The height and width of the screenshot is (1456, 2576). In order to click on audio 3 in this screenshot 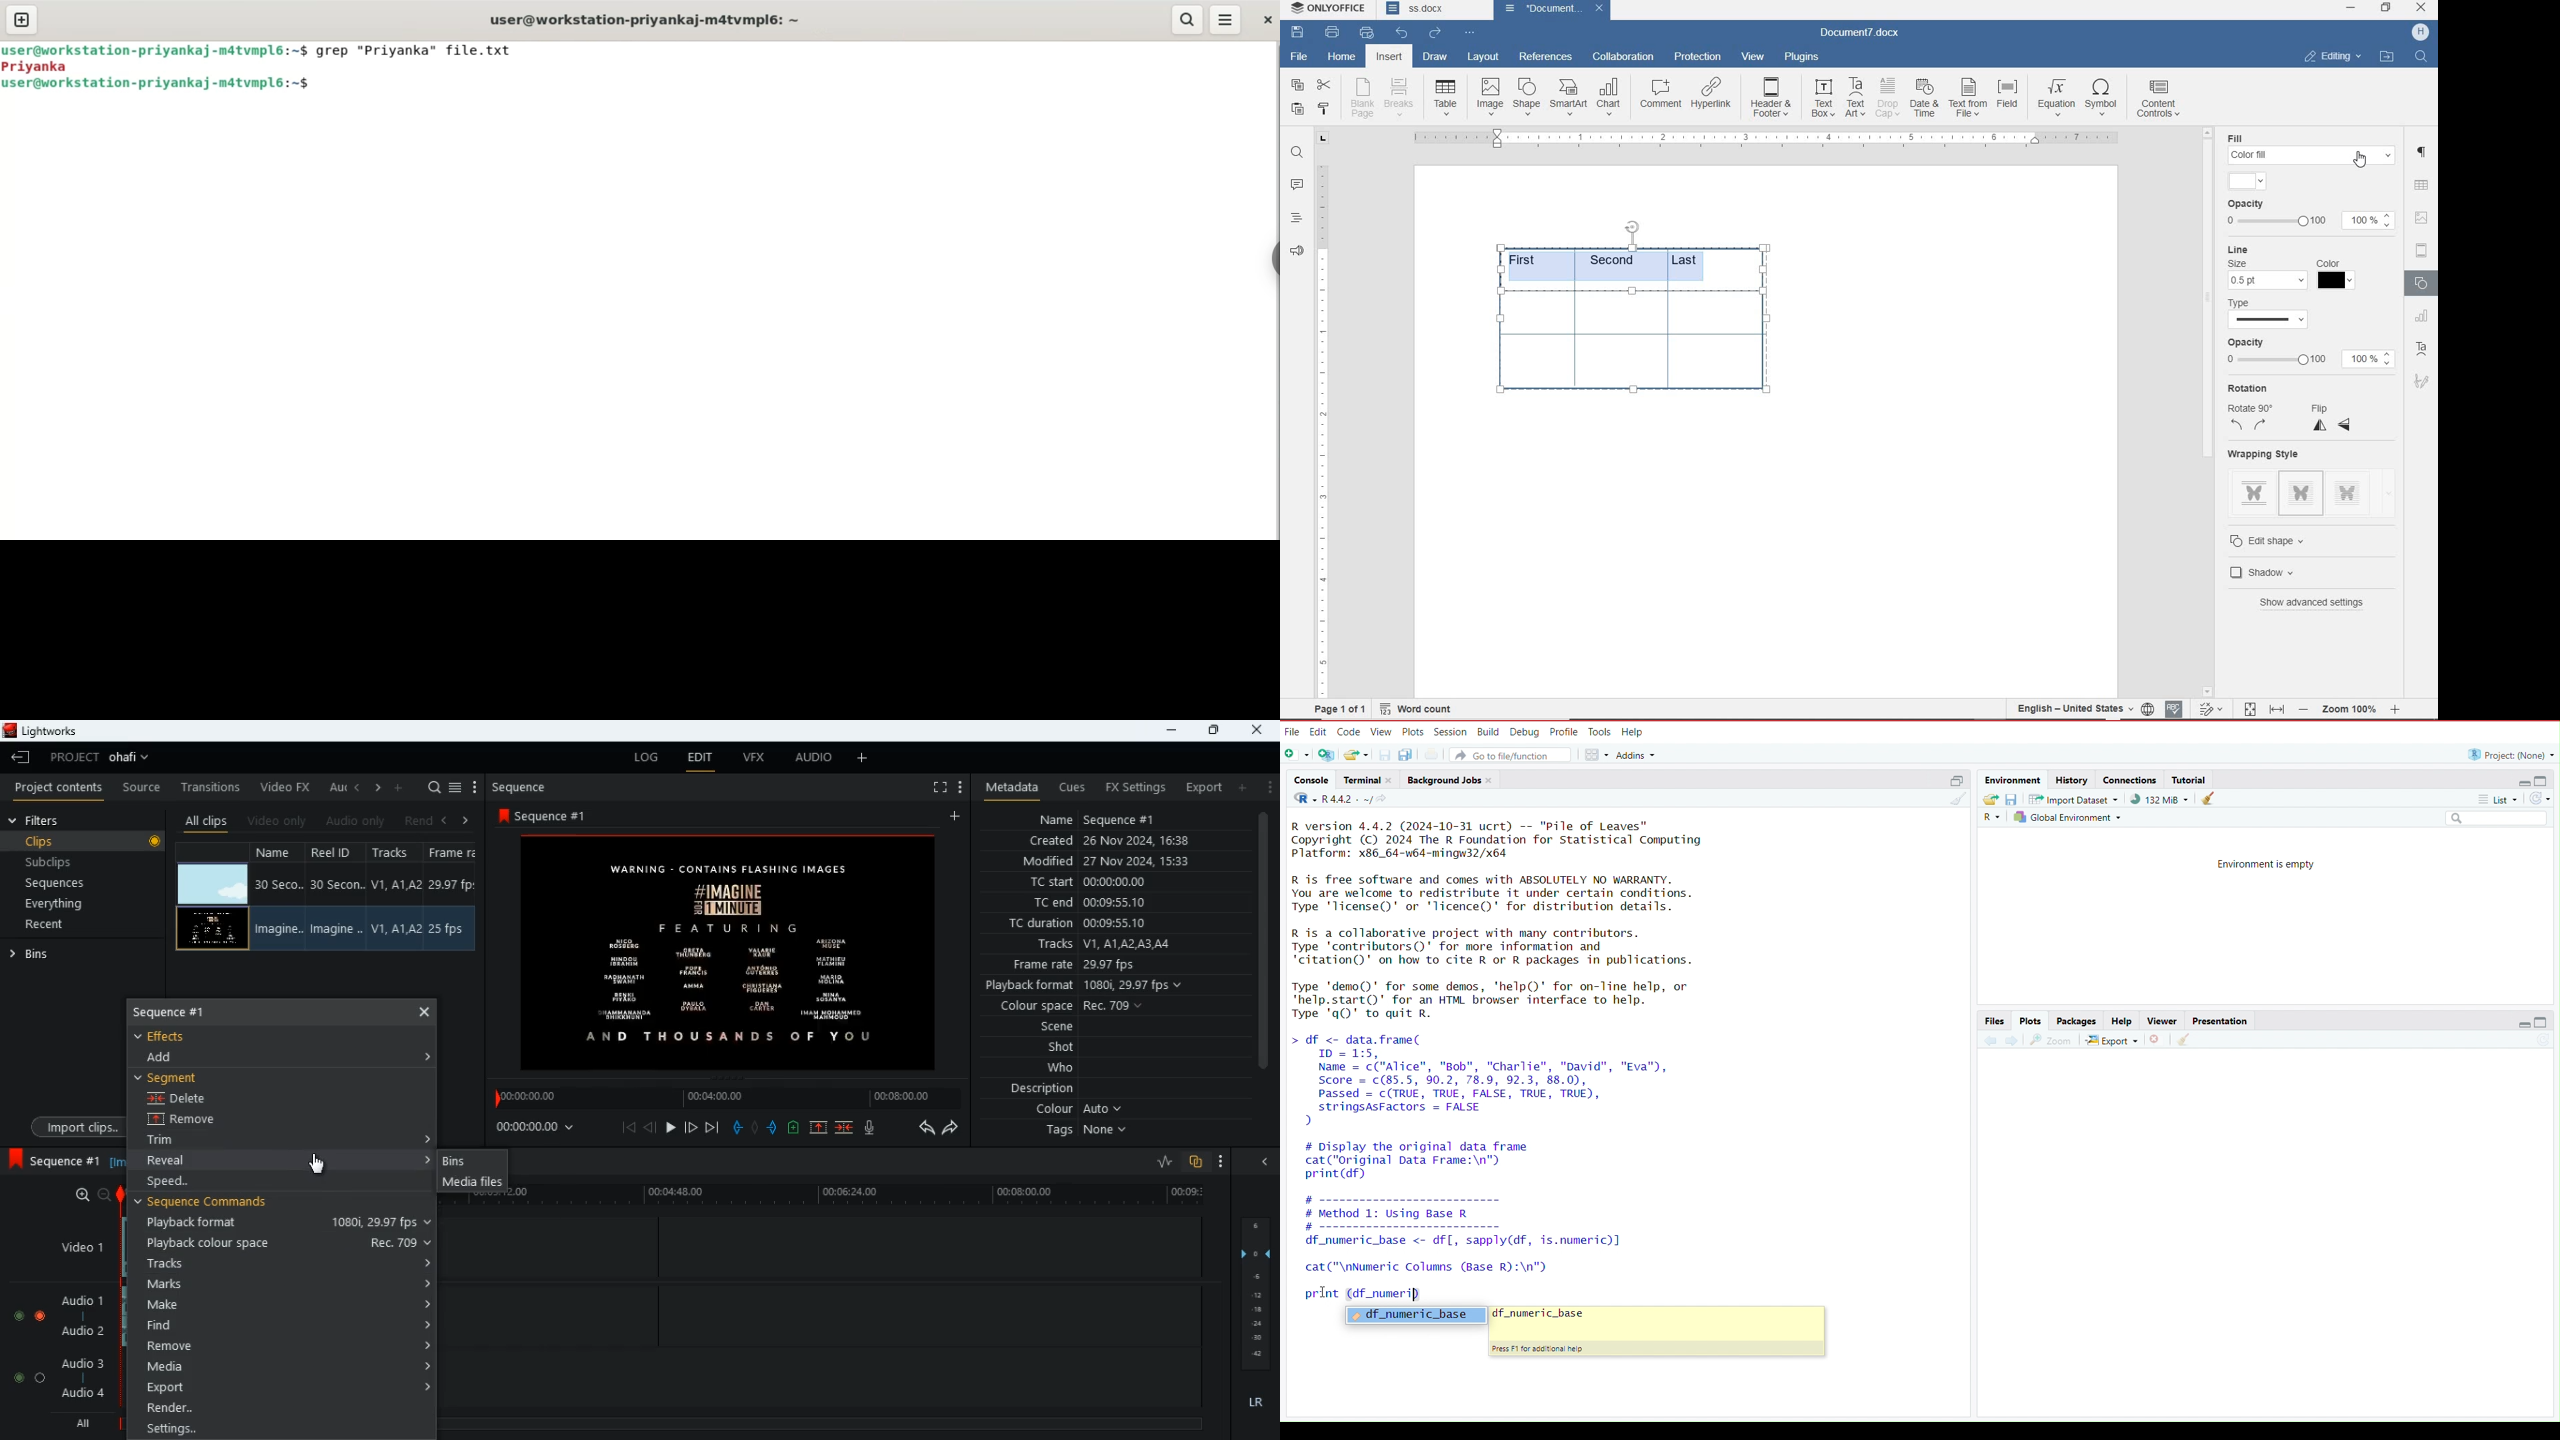, I will do `click(84, 1364)`.